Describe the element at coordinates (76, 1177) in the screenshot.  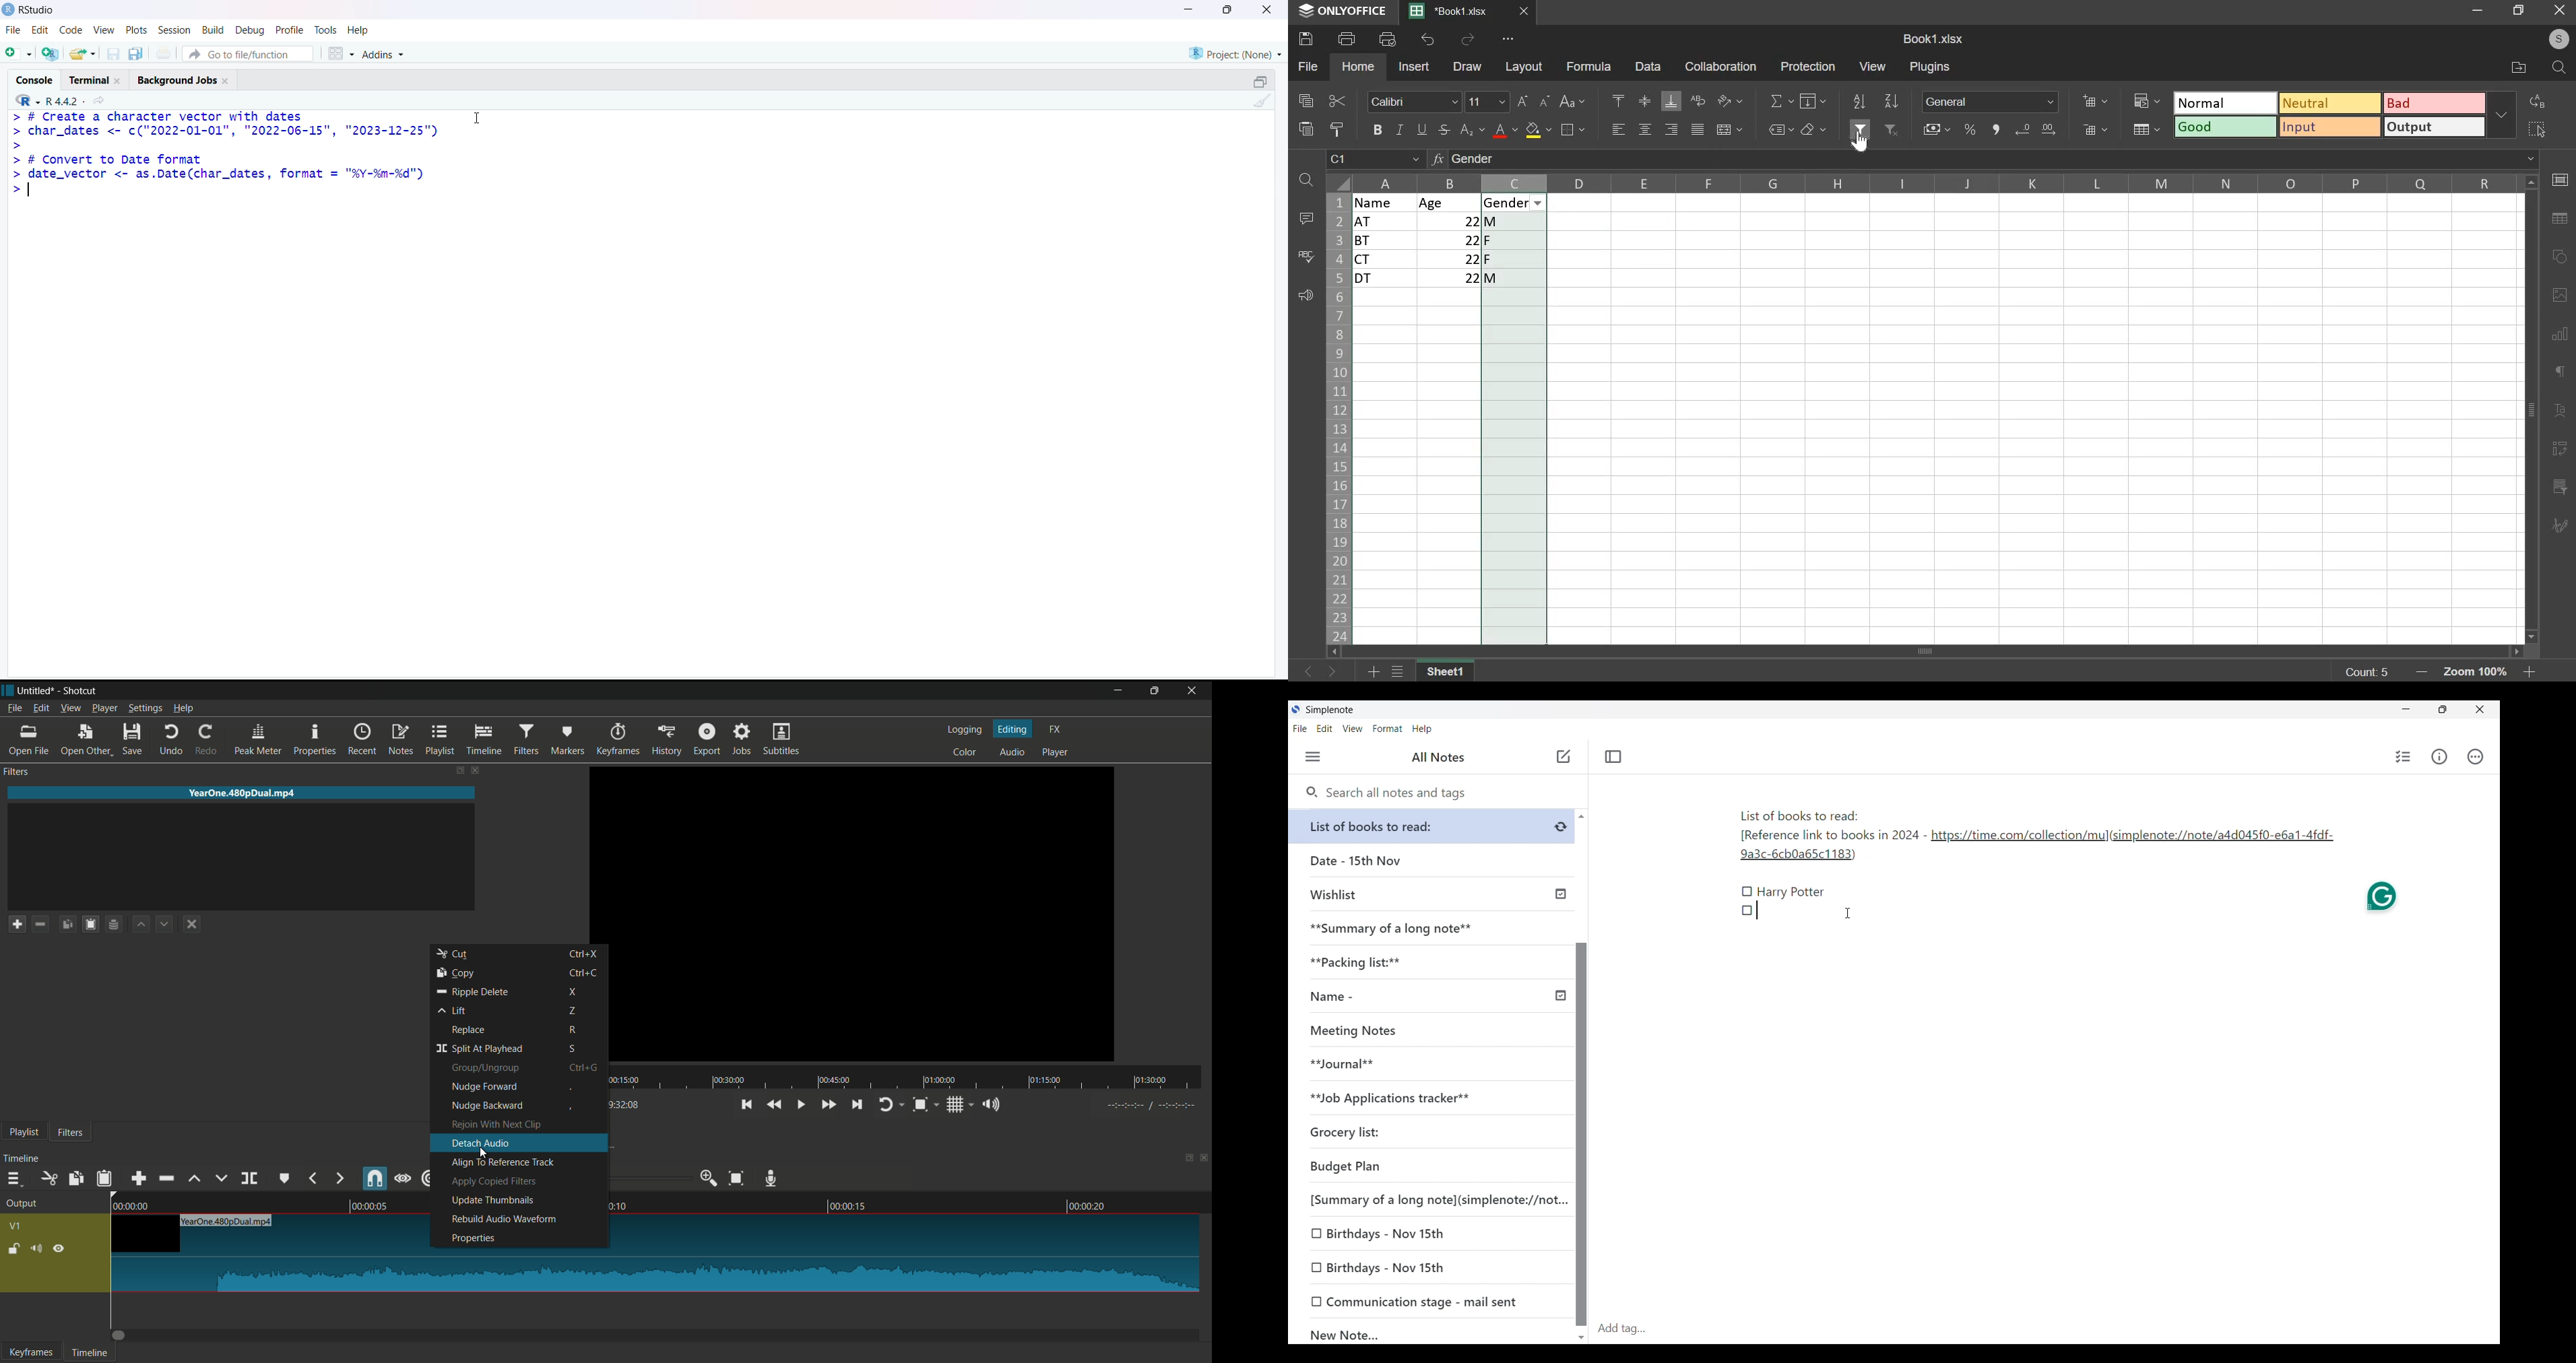
I see `copy` at that location.